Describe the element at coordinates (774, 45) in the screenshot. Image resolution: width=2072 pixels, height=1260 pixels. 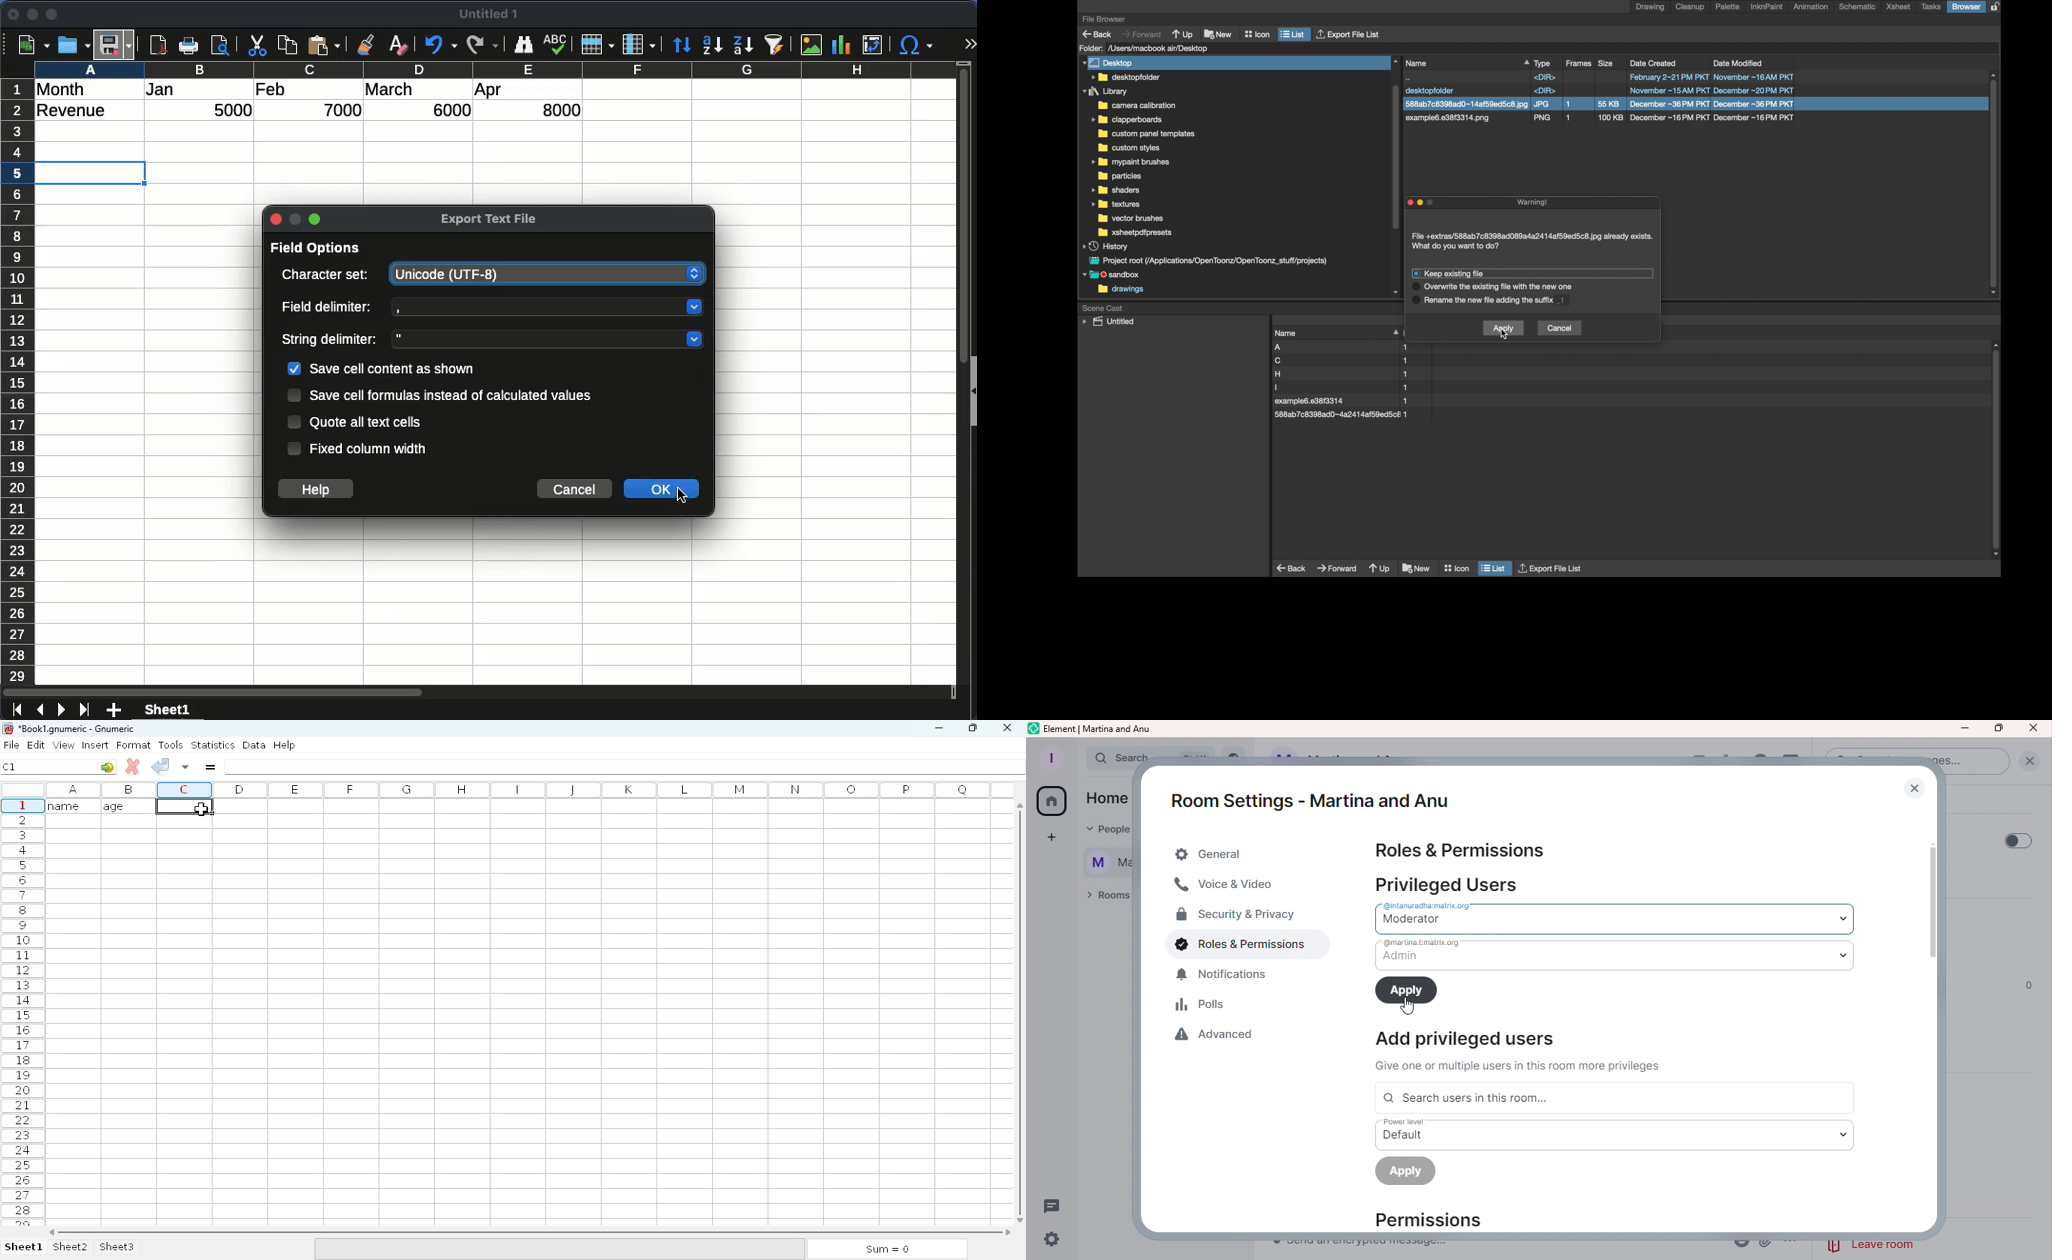
I see `autofilter` at that location.